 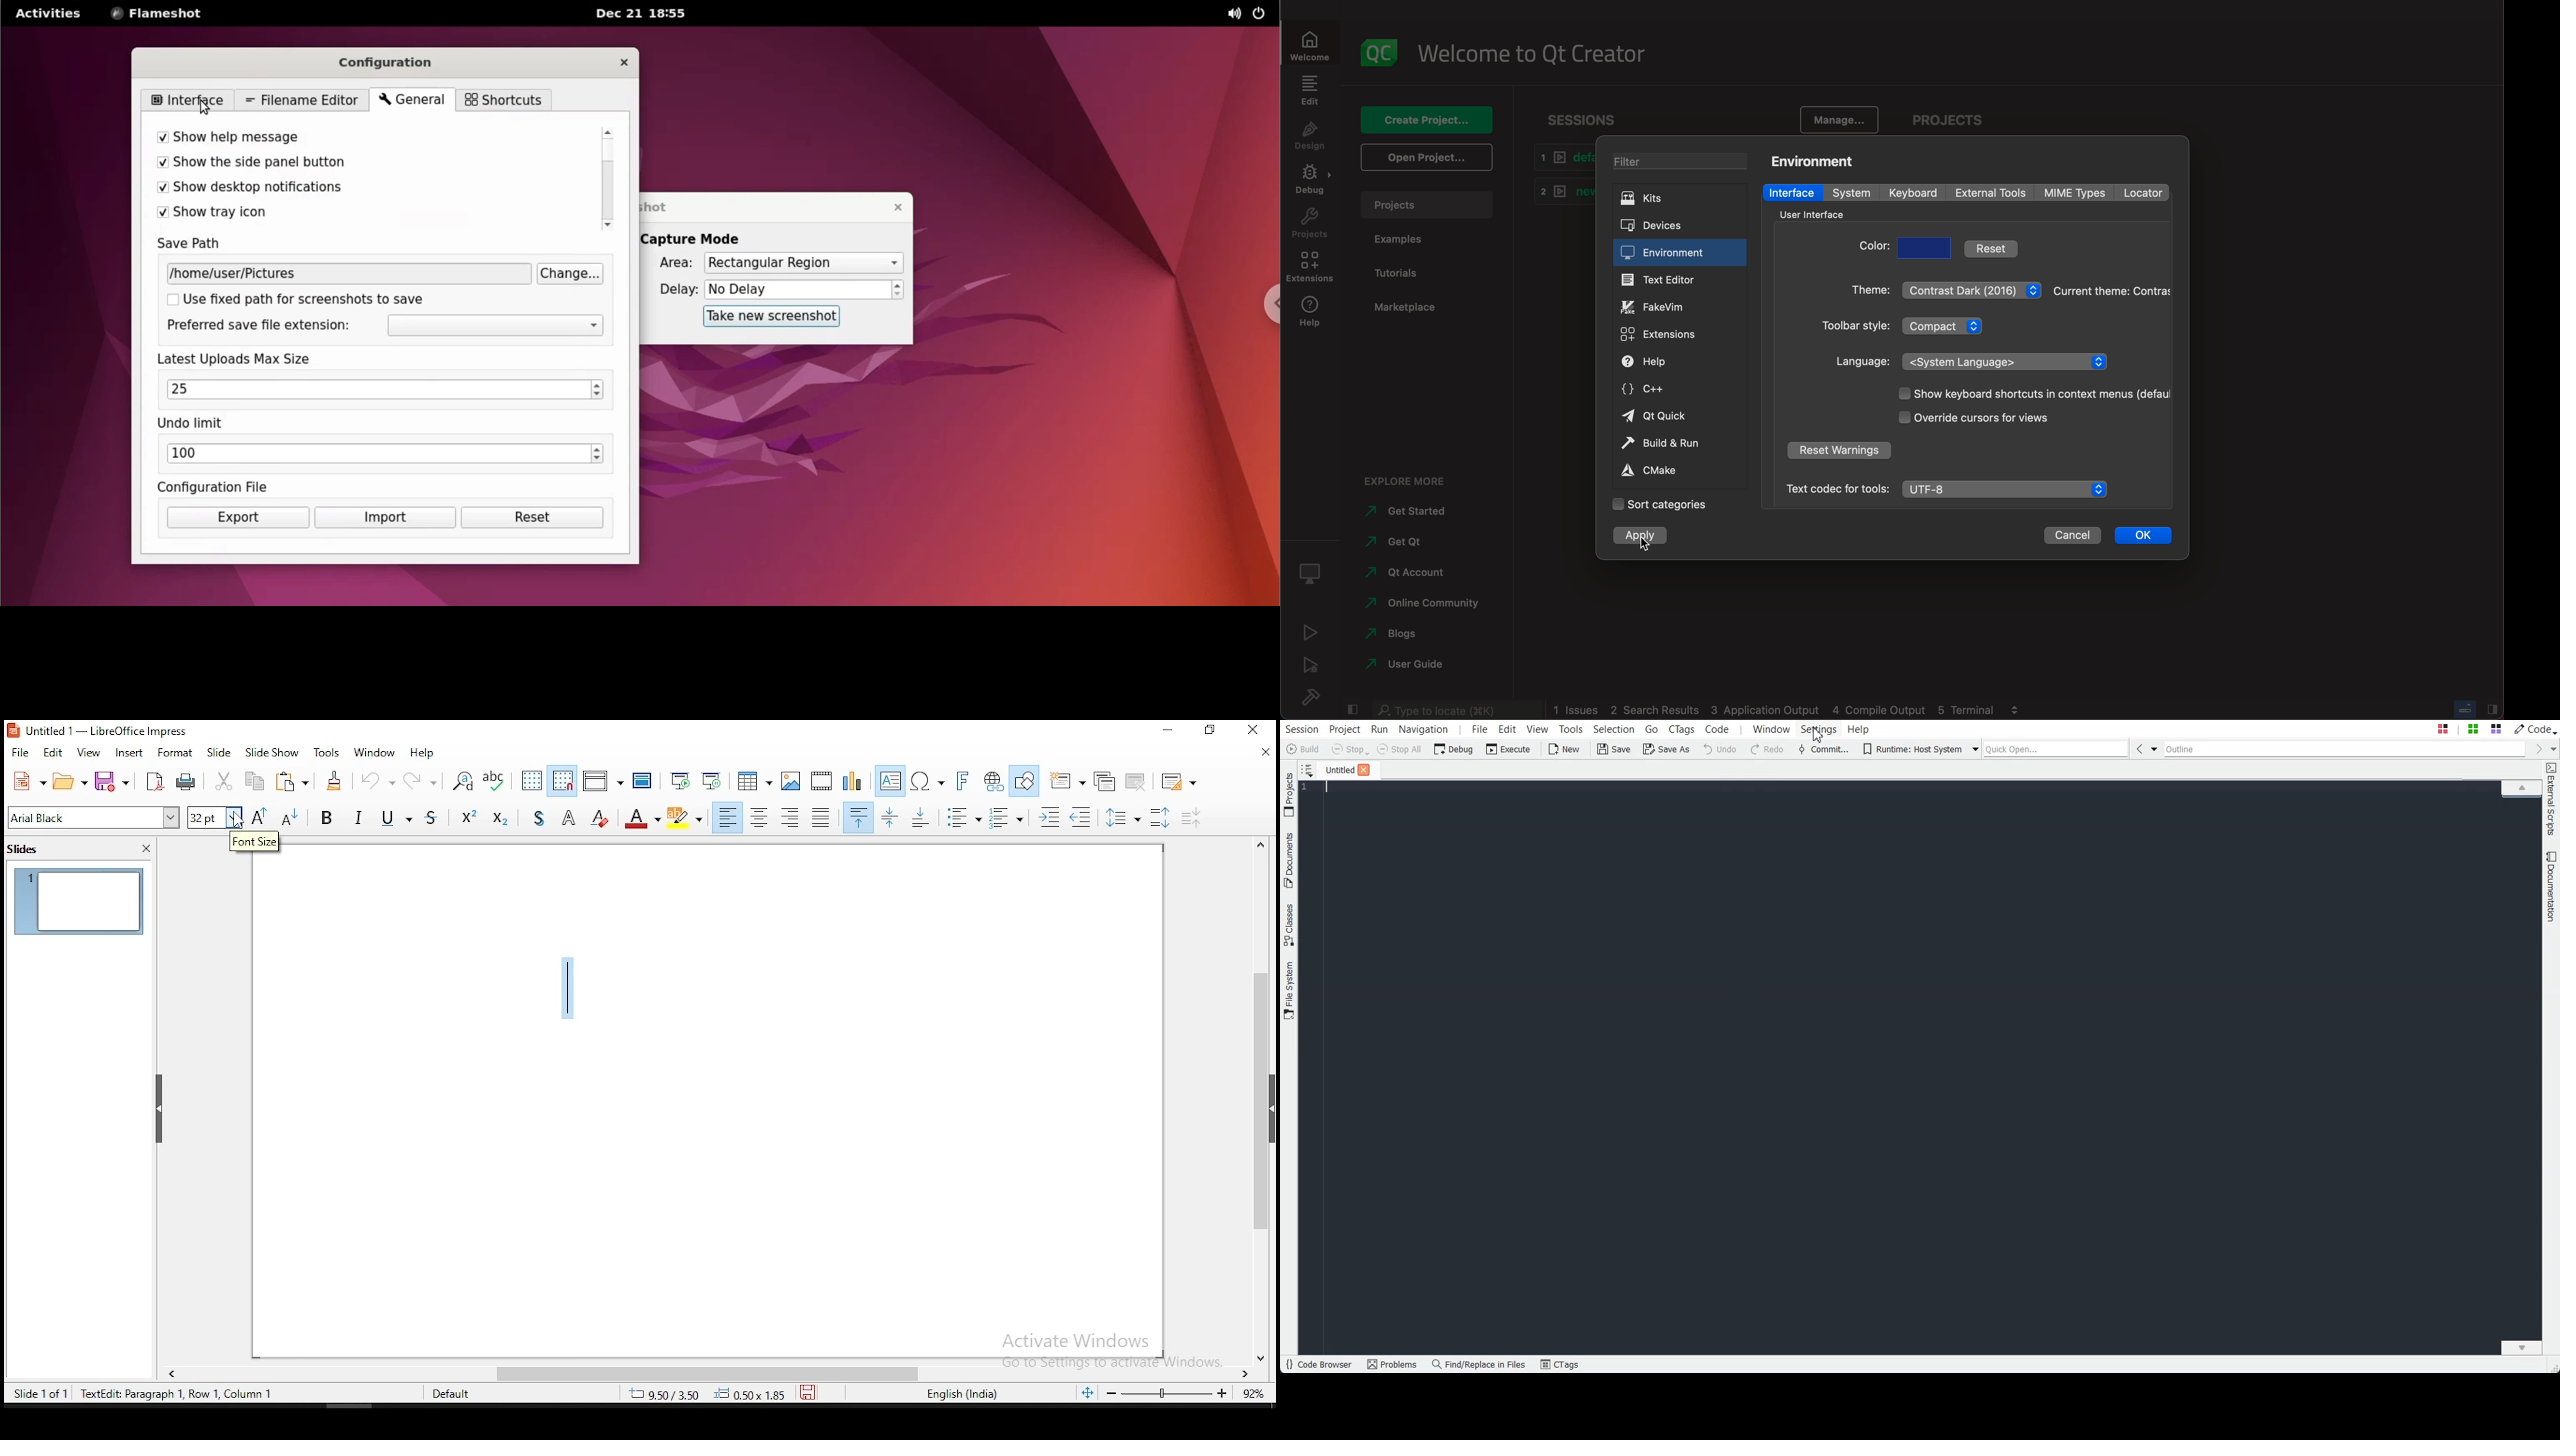 I want to click on insert, so click(x=128, y=754).